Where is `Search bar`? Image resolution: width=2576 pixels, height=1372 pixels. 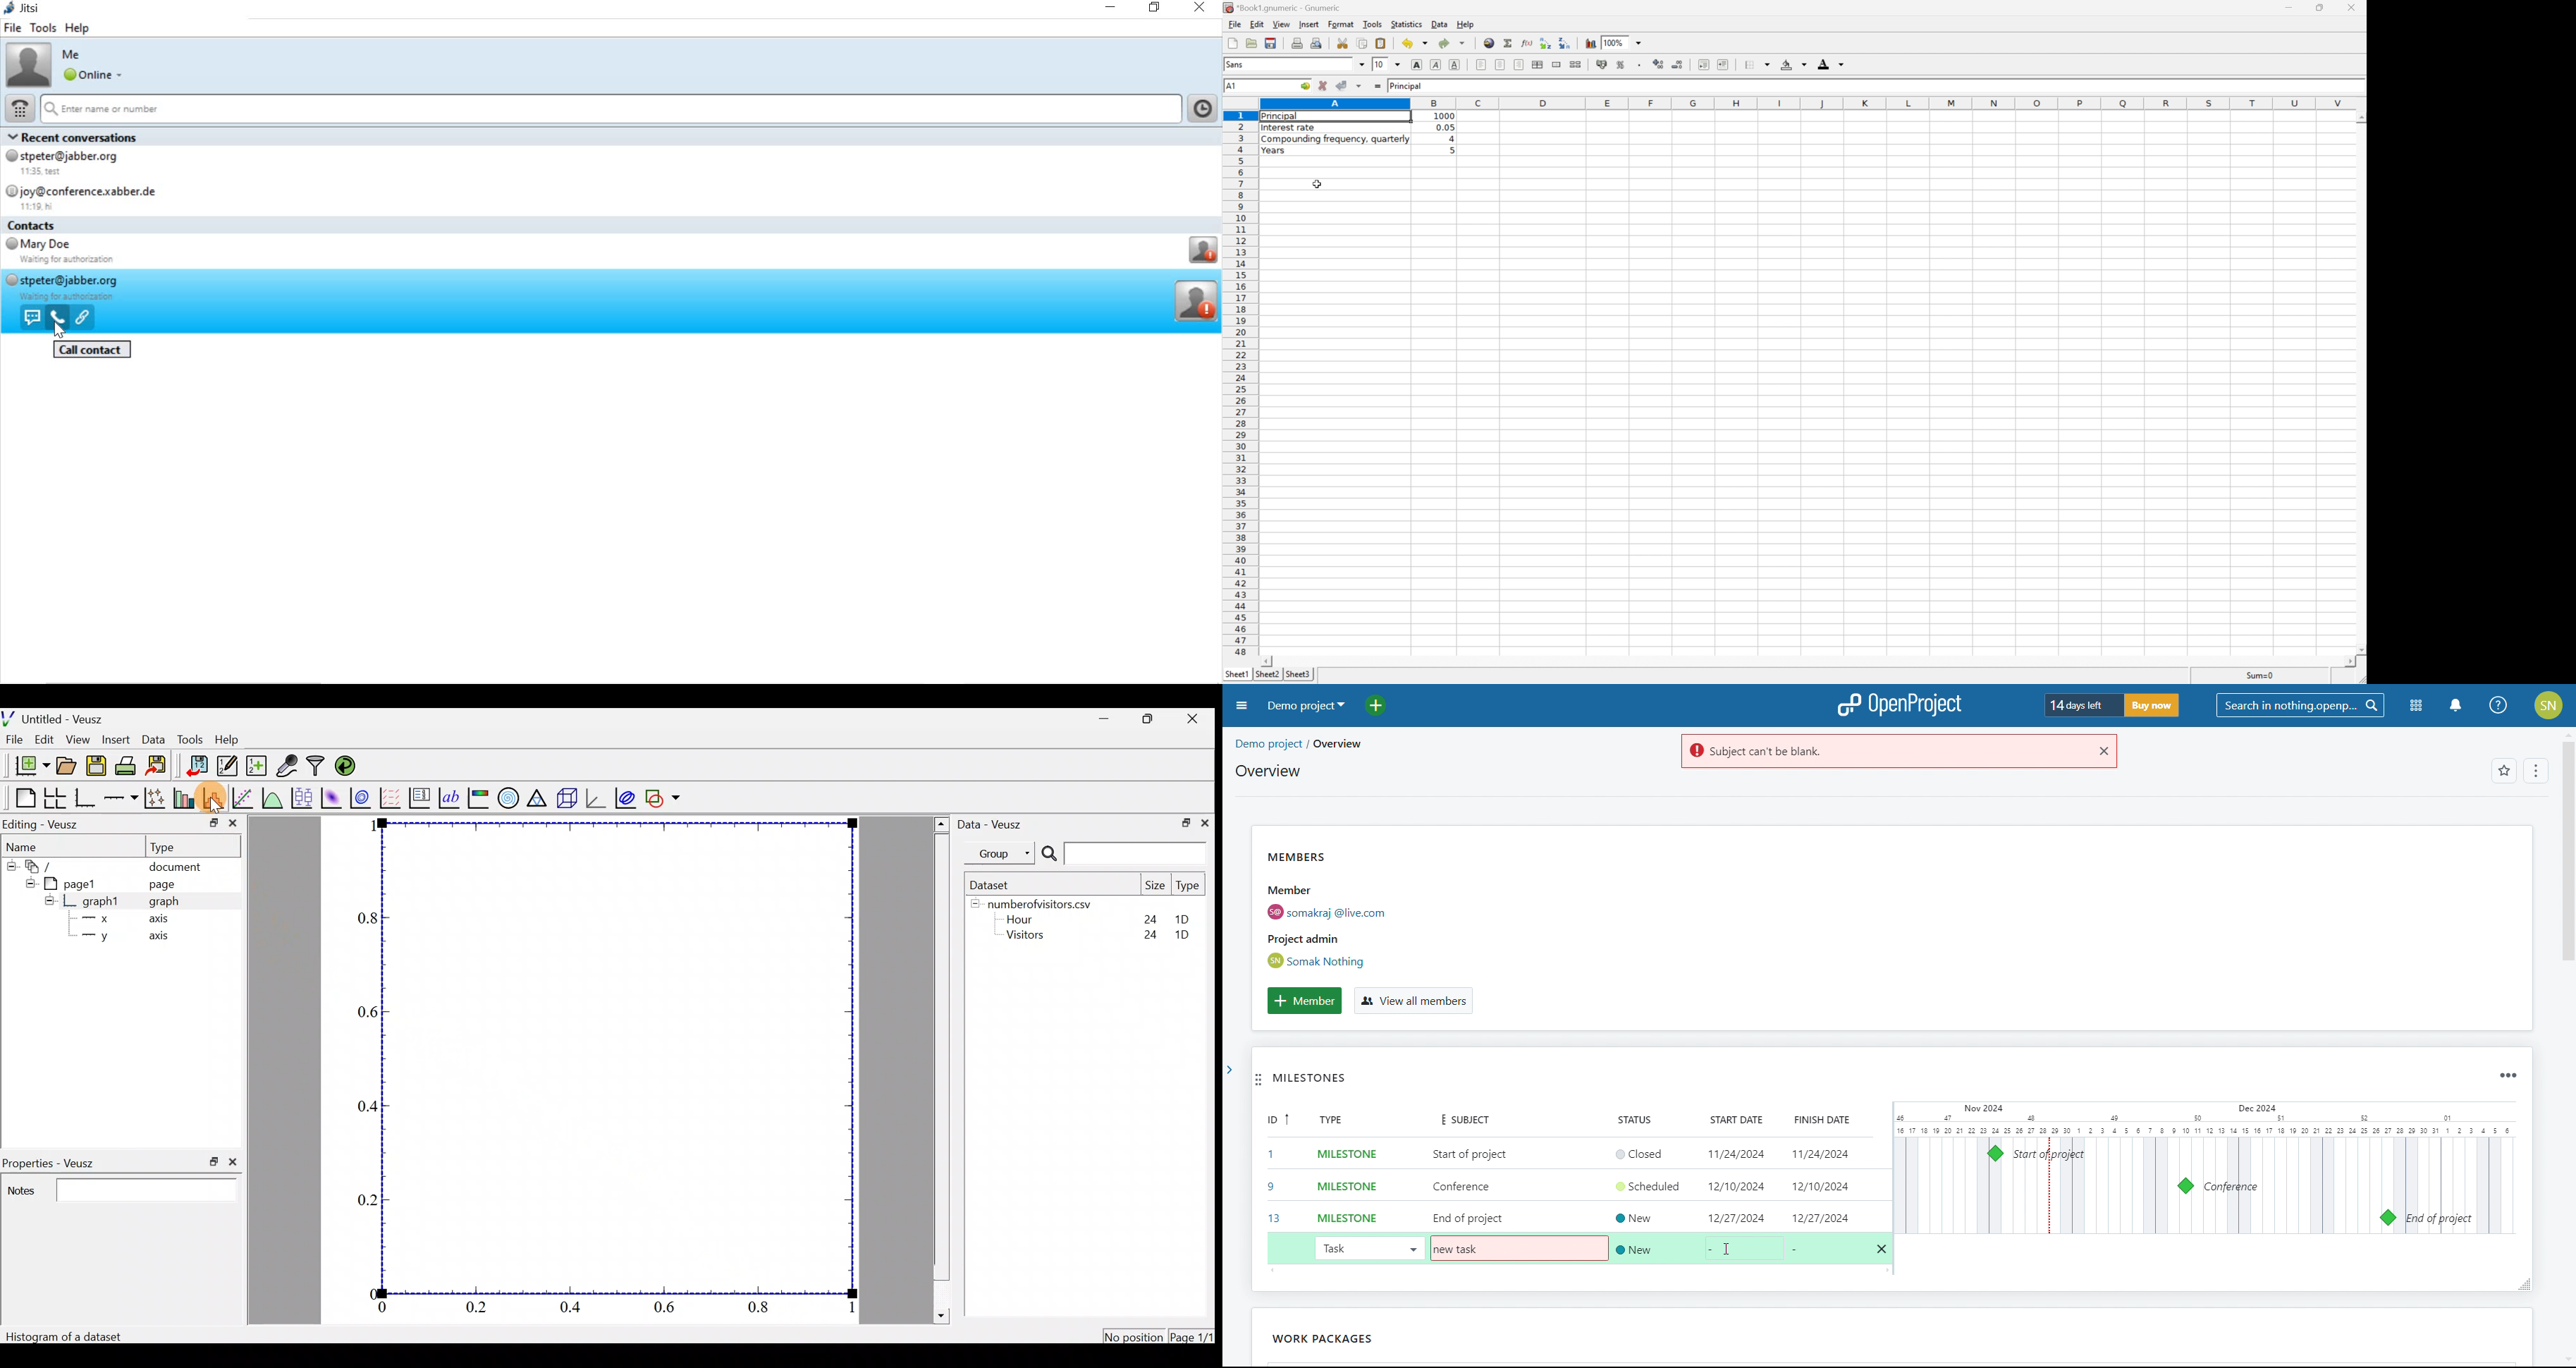
Search bar is located at coordinates (1124, 854).